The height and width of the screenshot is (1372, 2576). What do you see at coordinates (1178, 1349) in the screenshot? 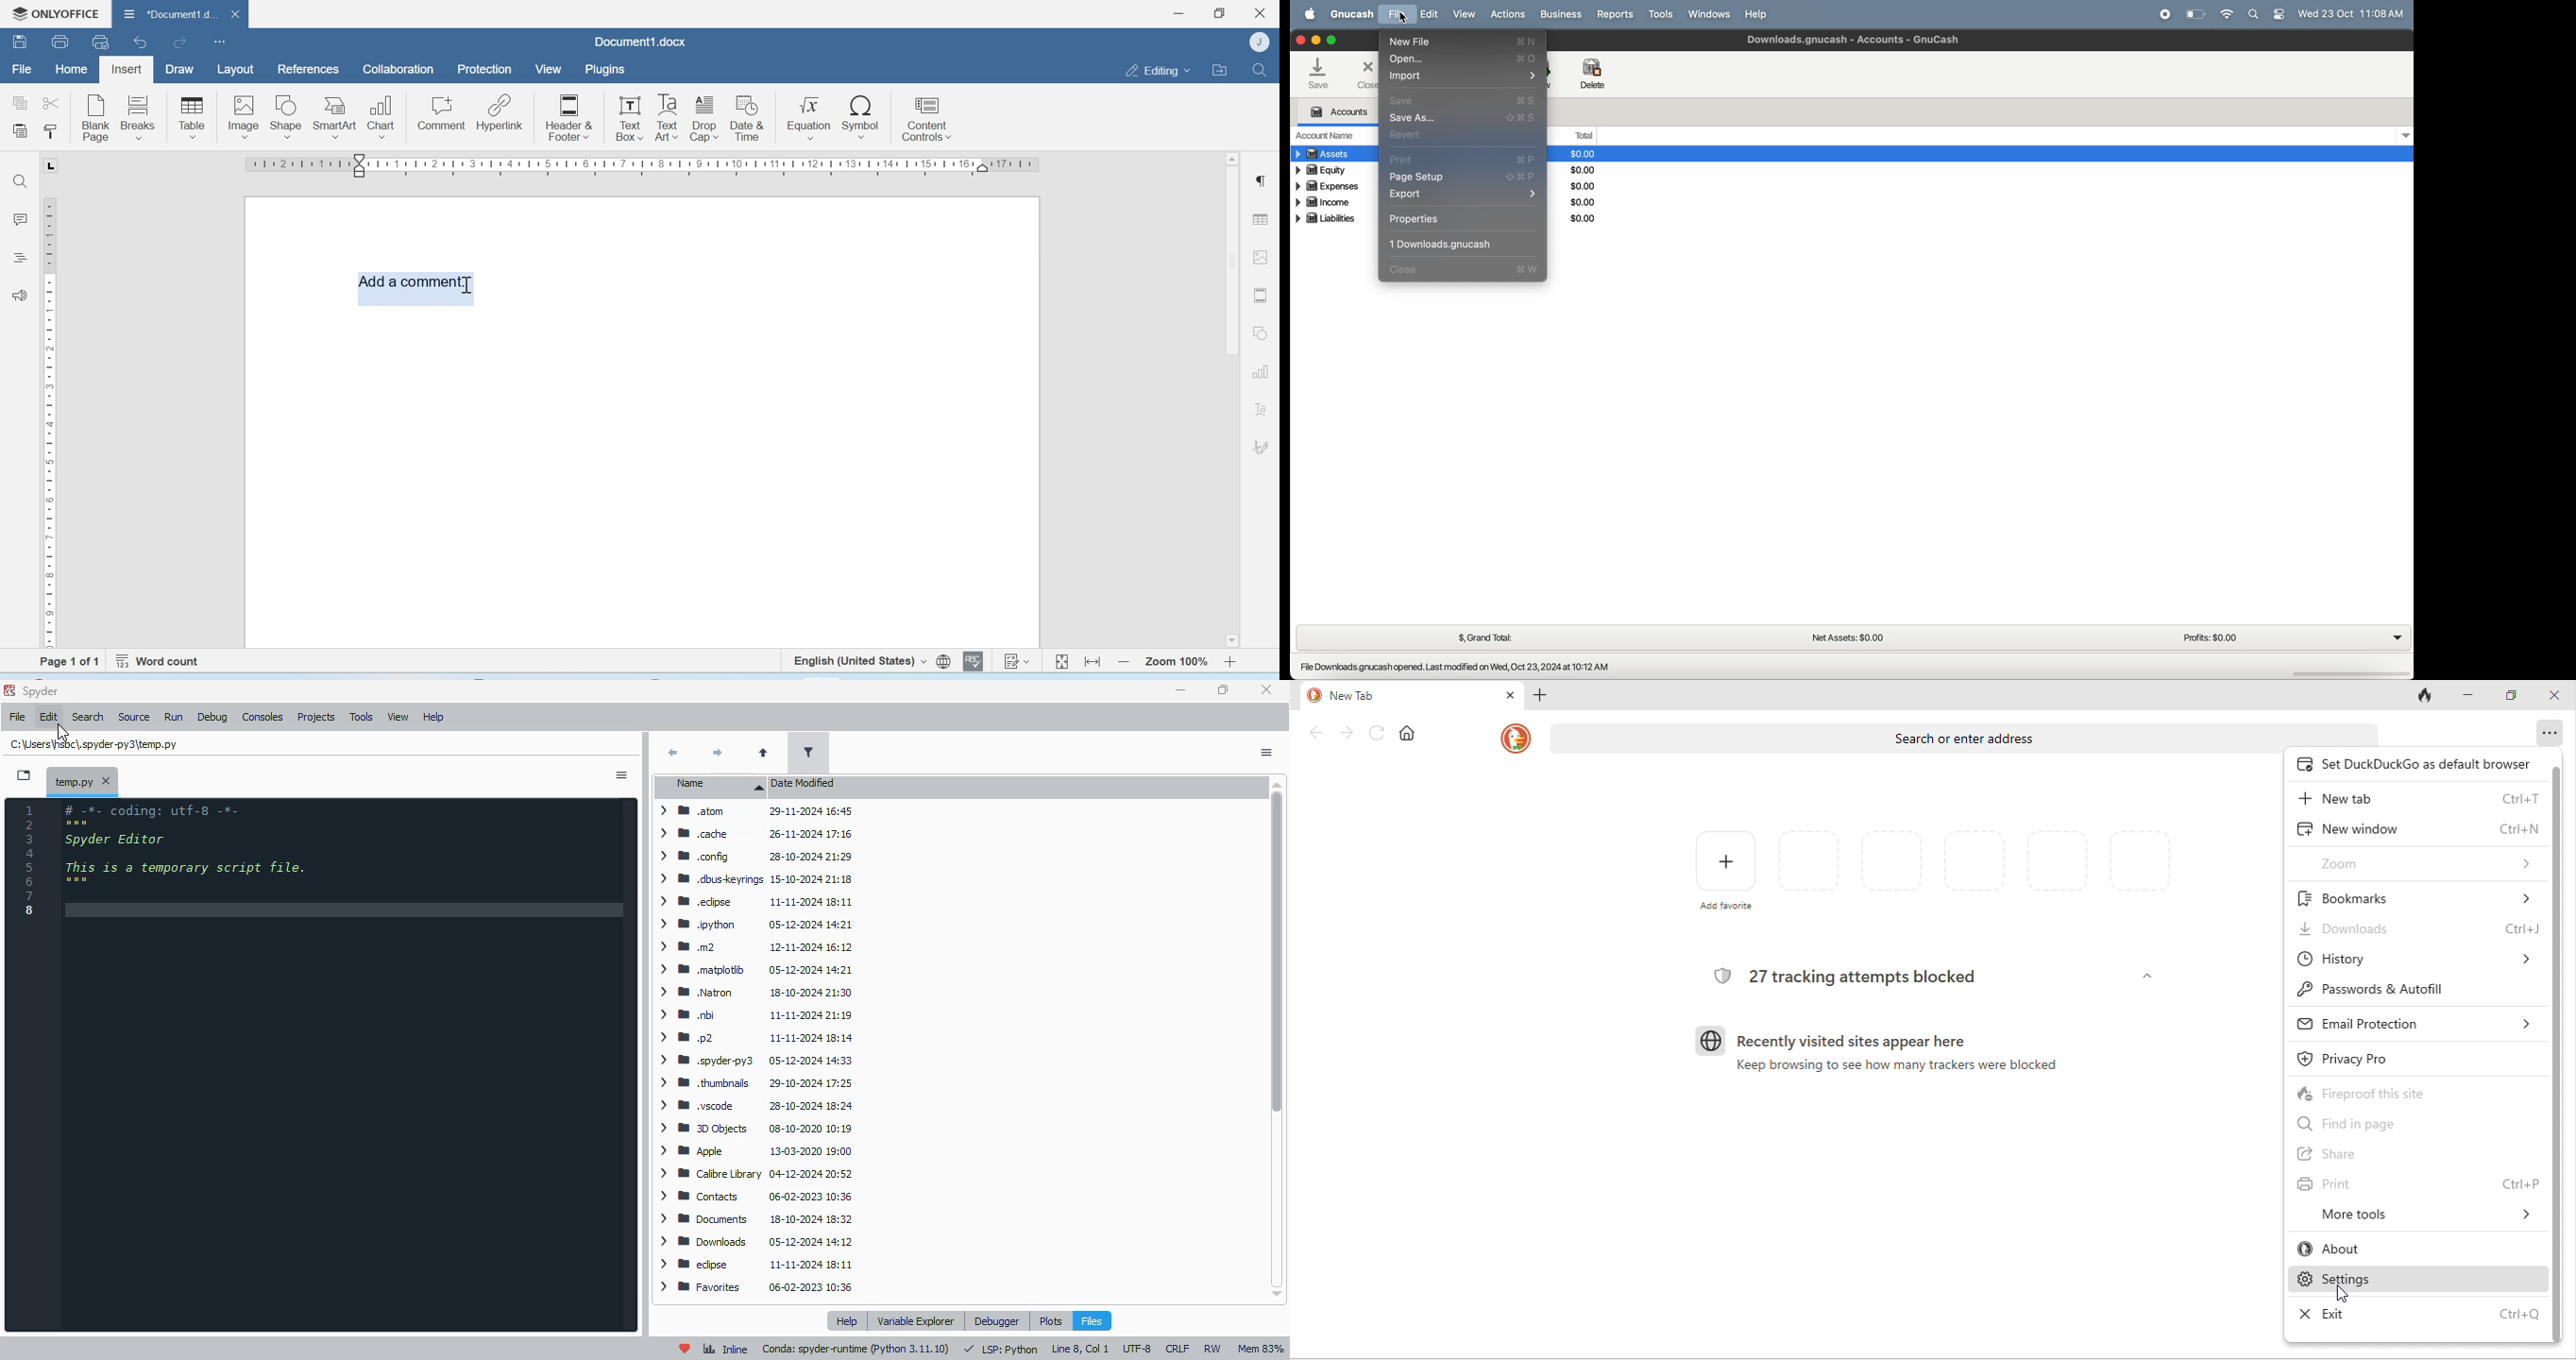
I see `CRLF` at bounding box center [1178, 1349].